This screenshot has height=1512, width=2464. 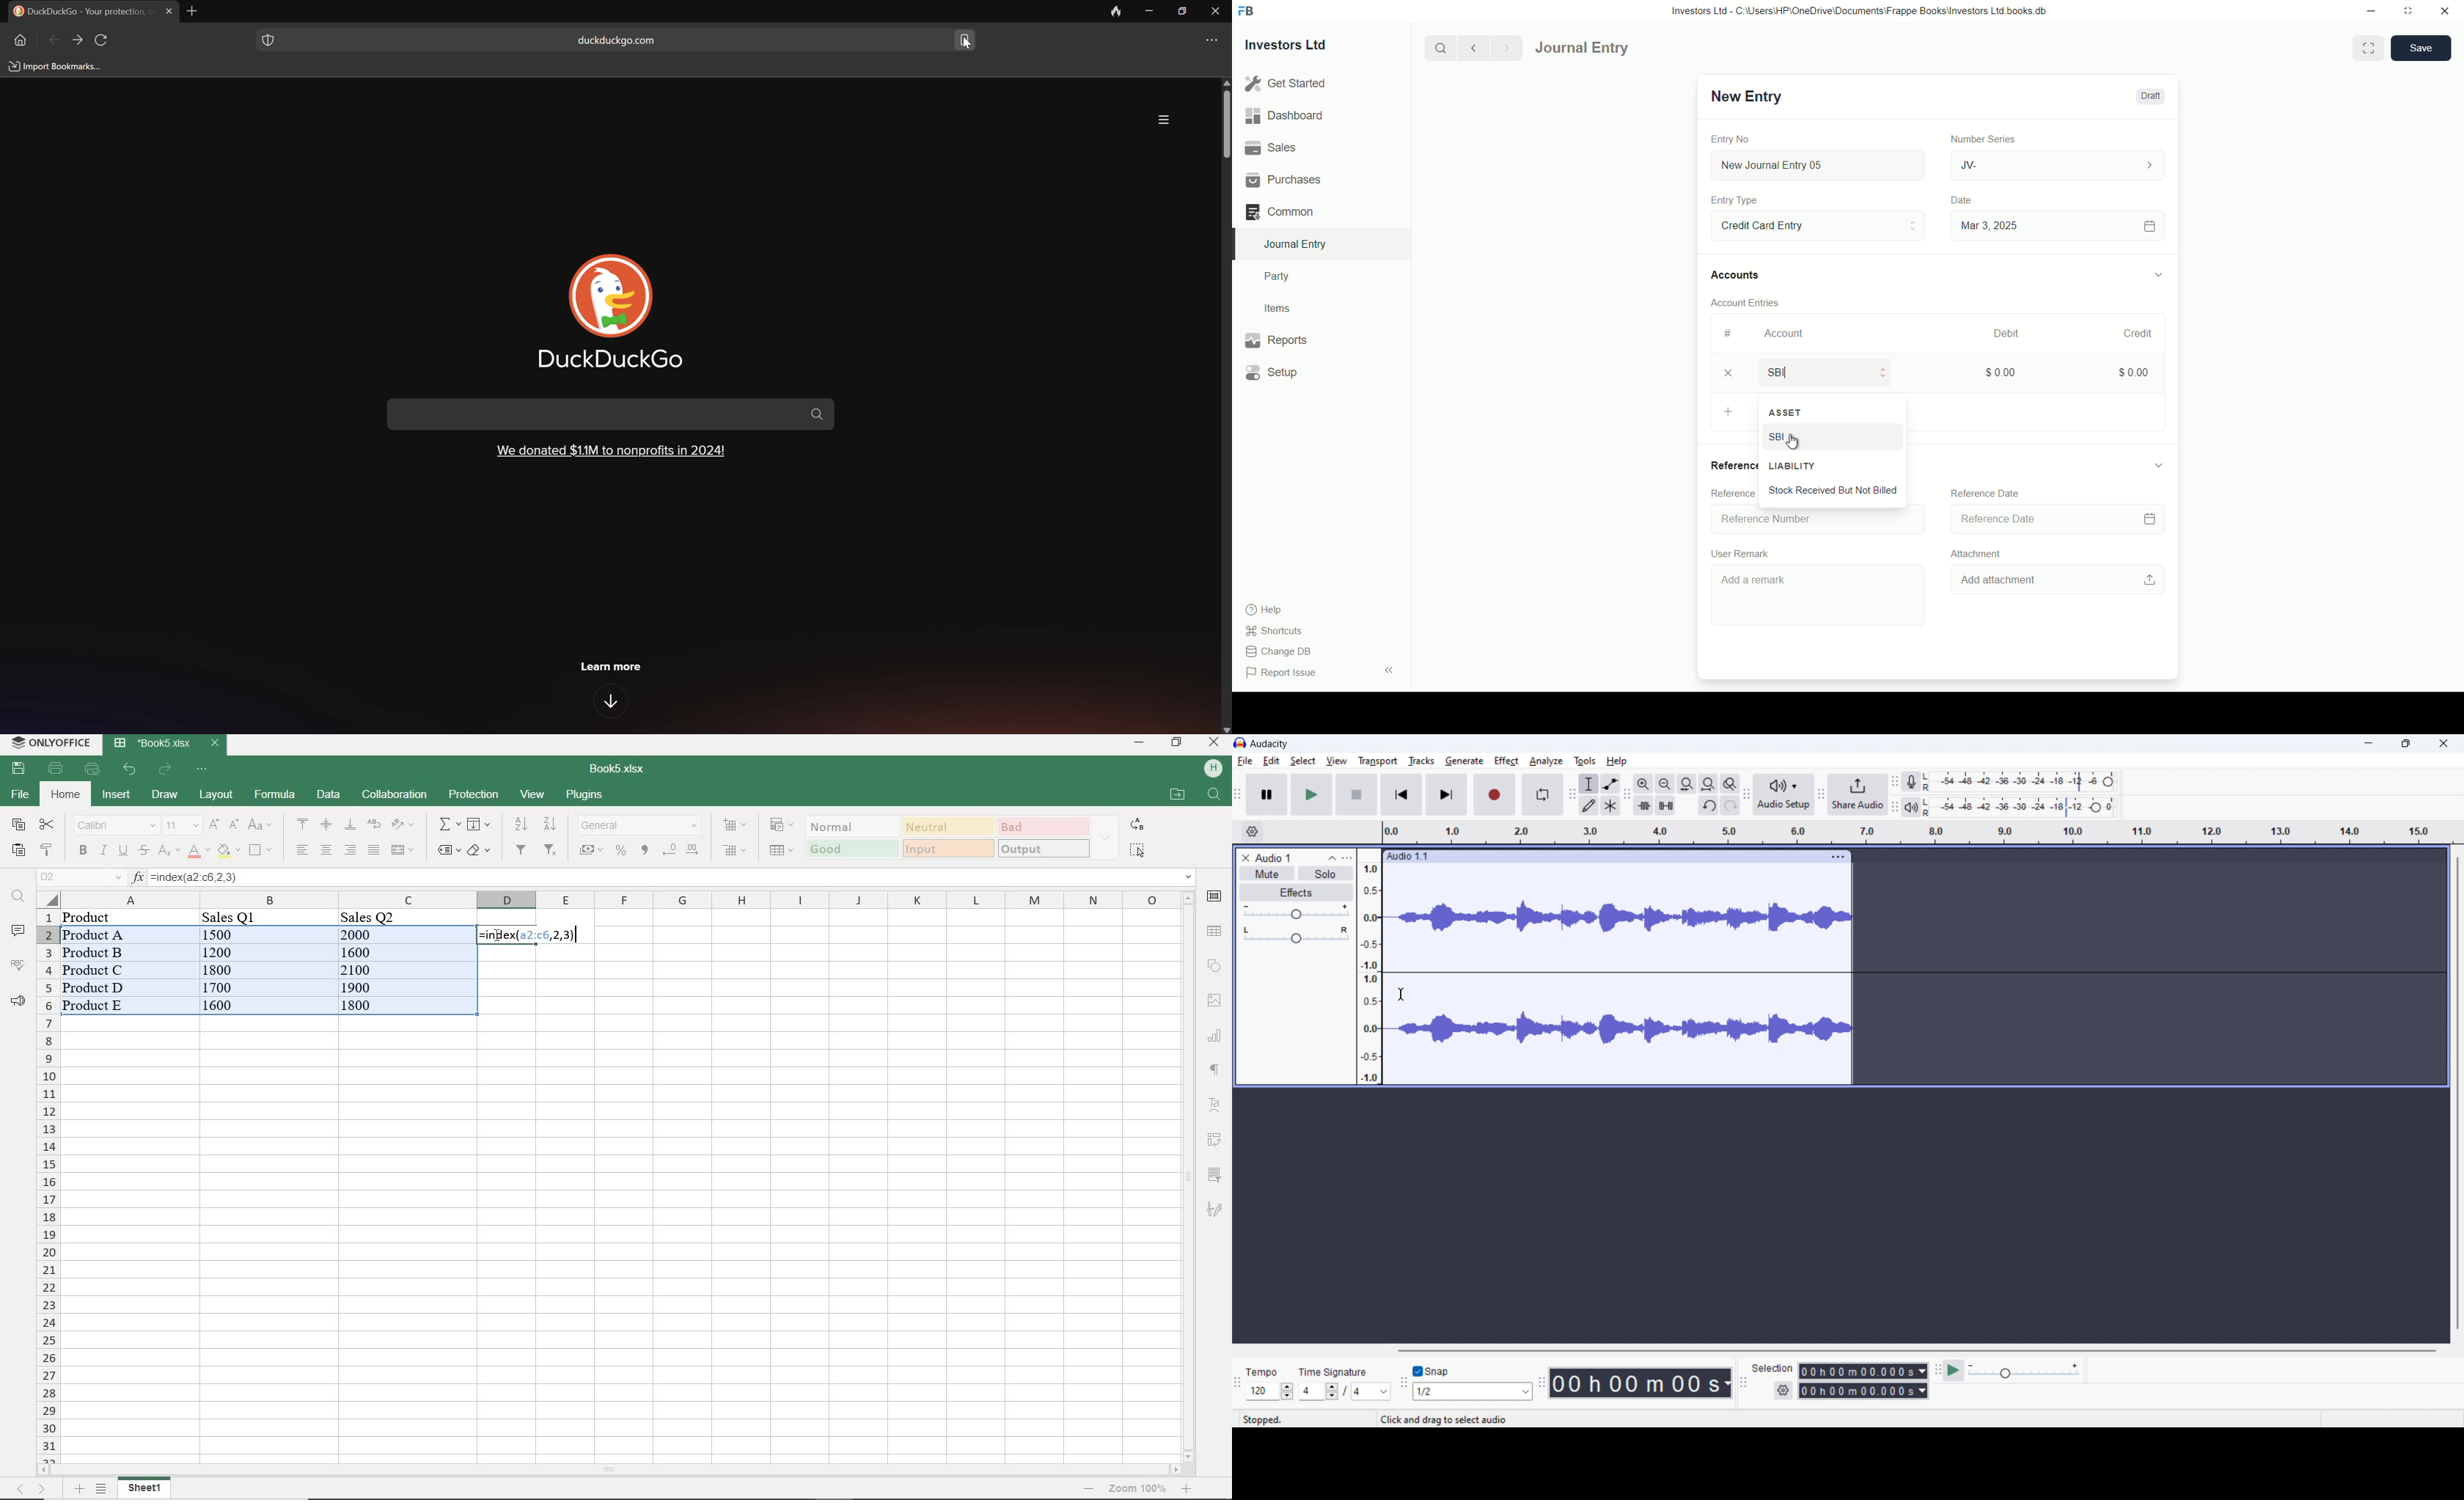 I want to click on delete, so click(x=1727, y=375).